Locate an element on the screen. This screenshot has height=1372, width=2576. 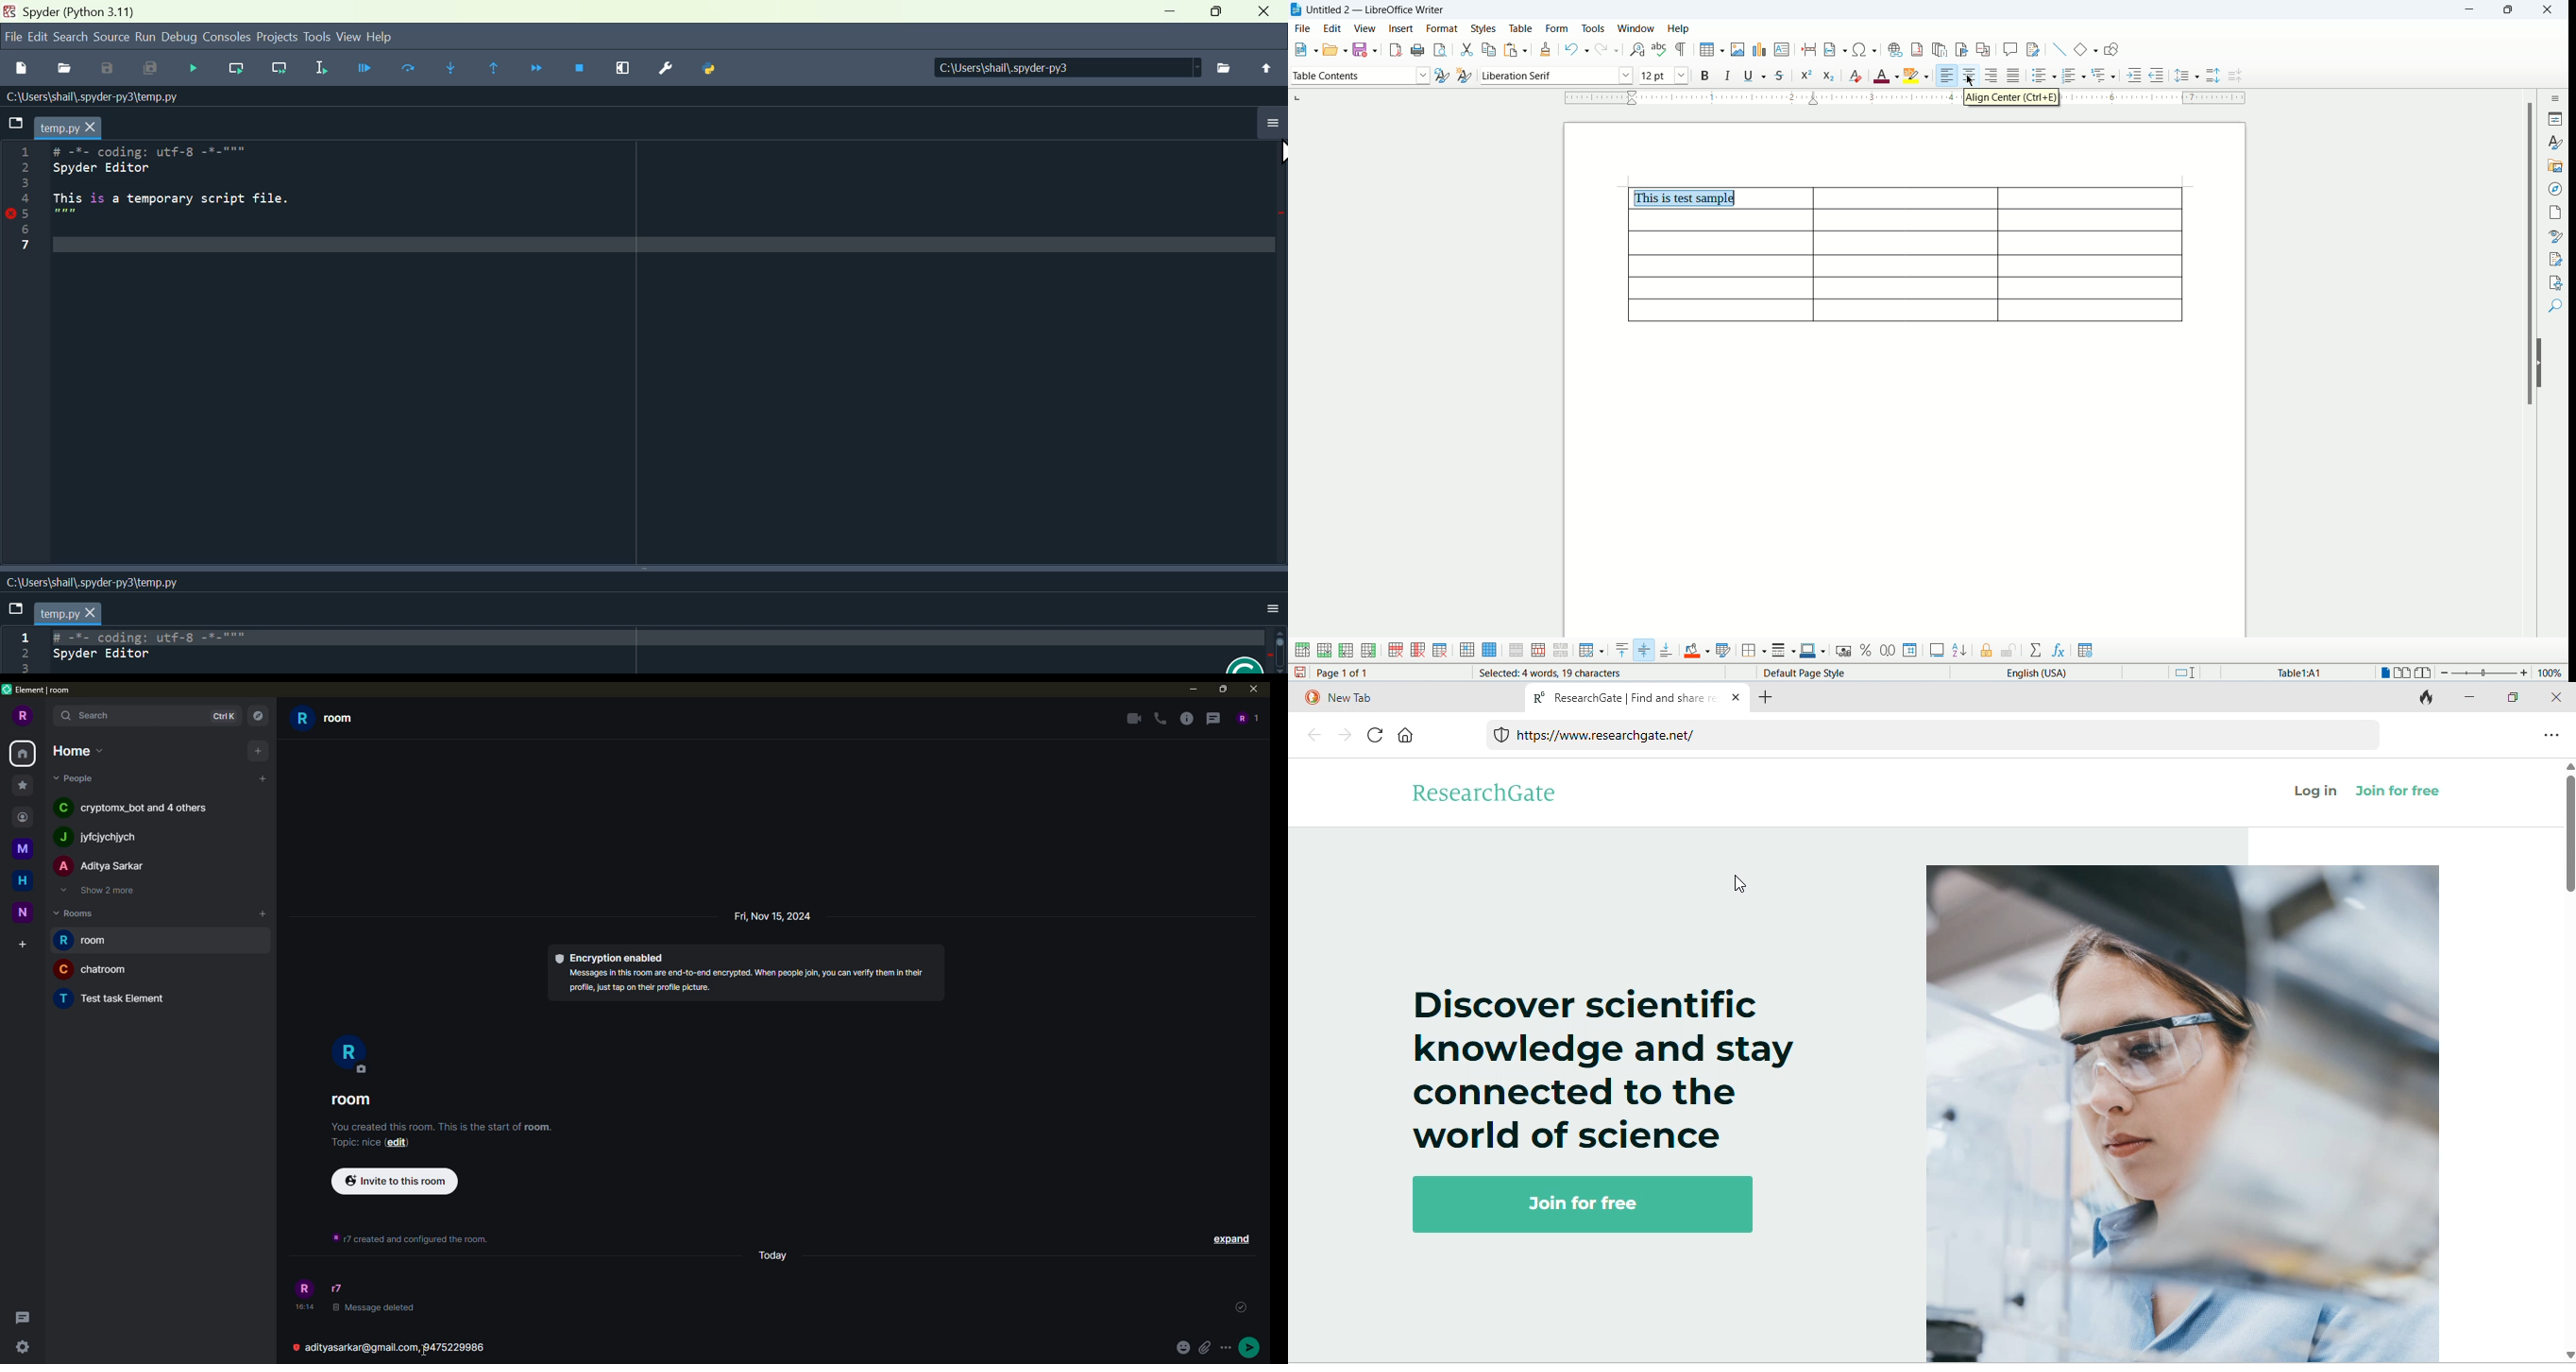
Spyder logo is located at coordinates (8, 13).